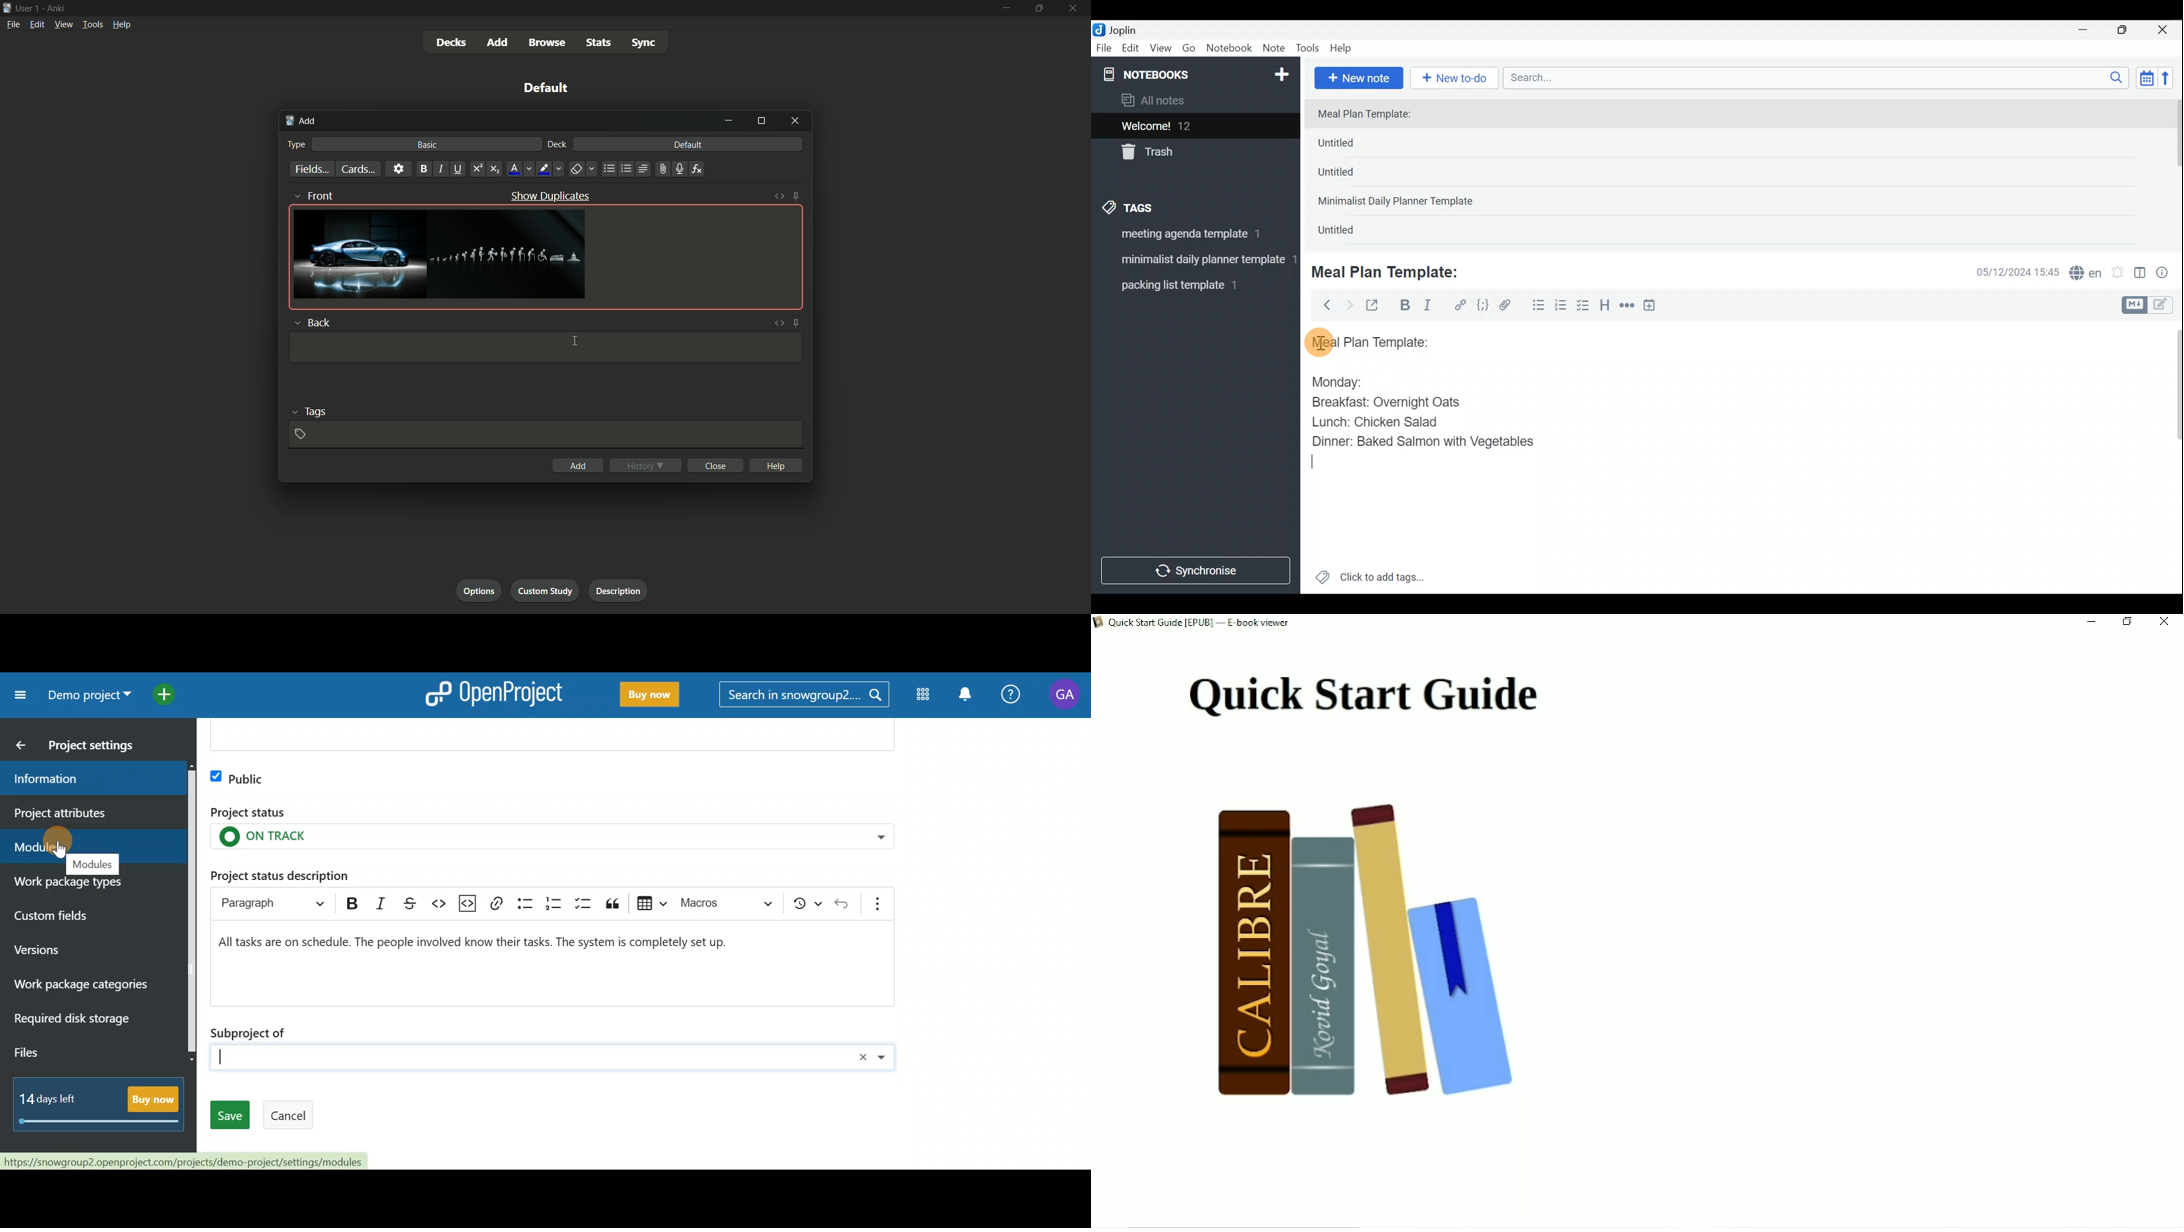 This screenshot has width=2184, height=1232. What do you see at coordinates (1349, 233) in the screenshot?
I see `Untitled` at bounding box center [1349, 233].